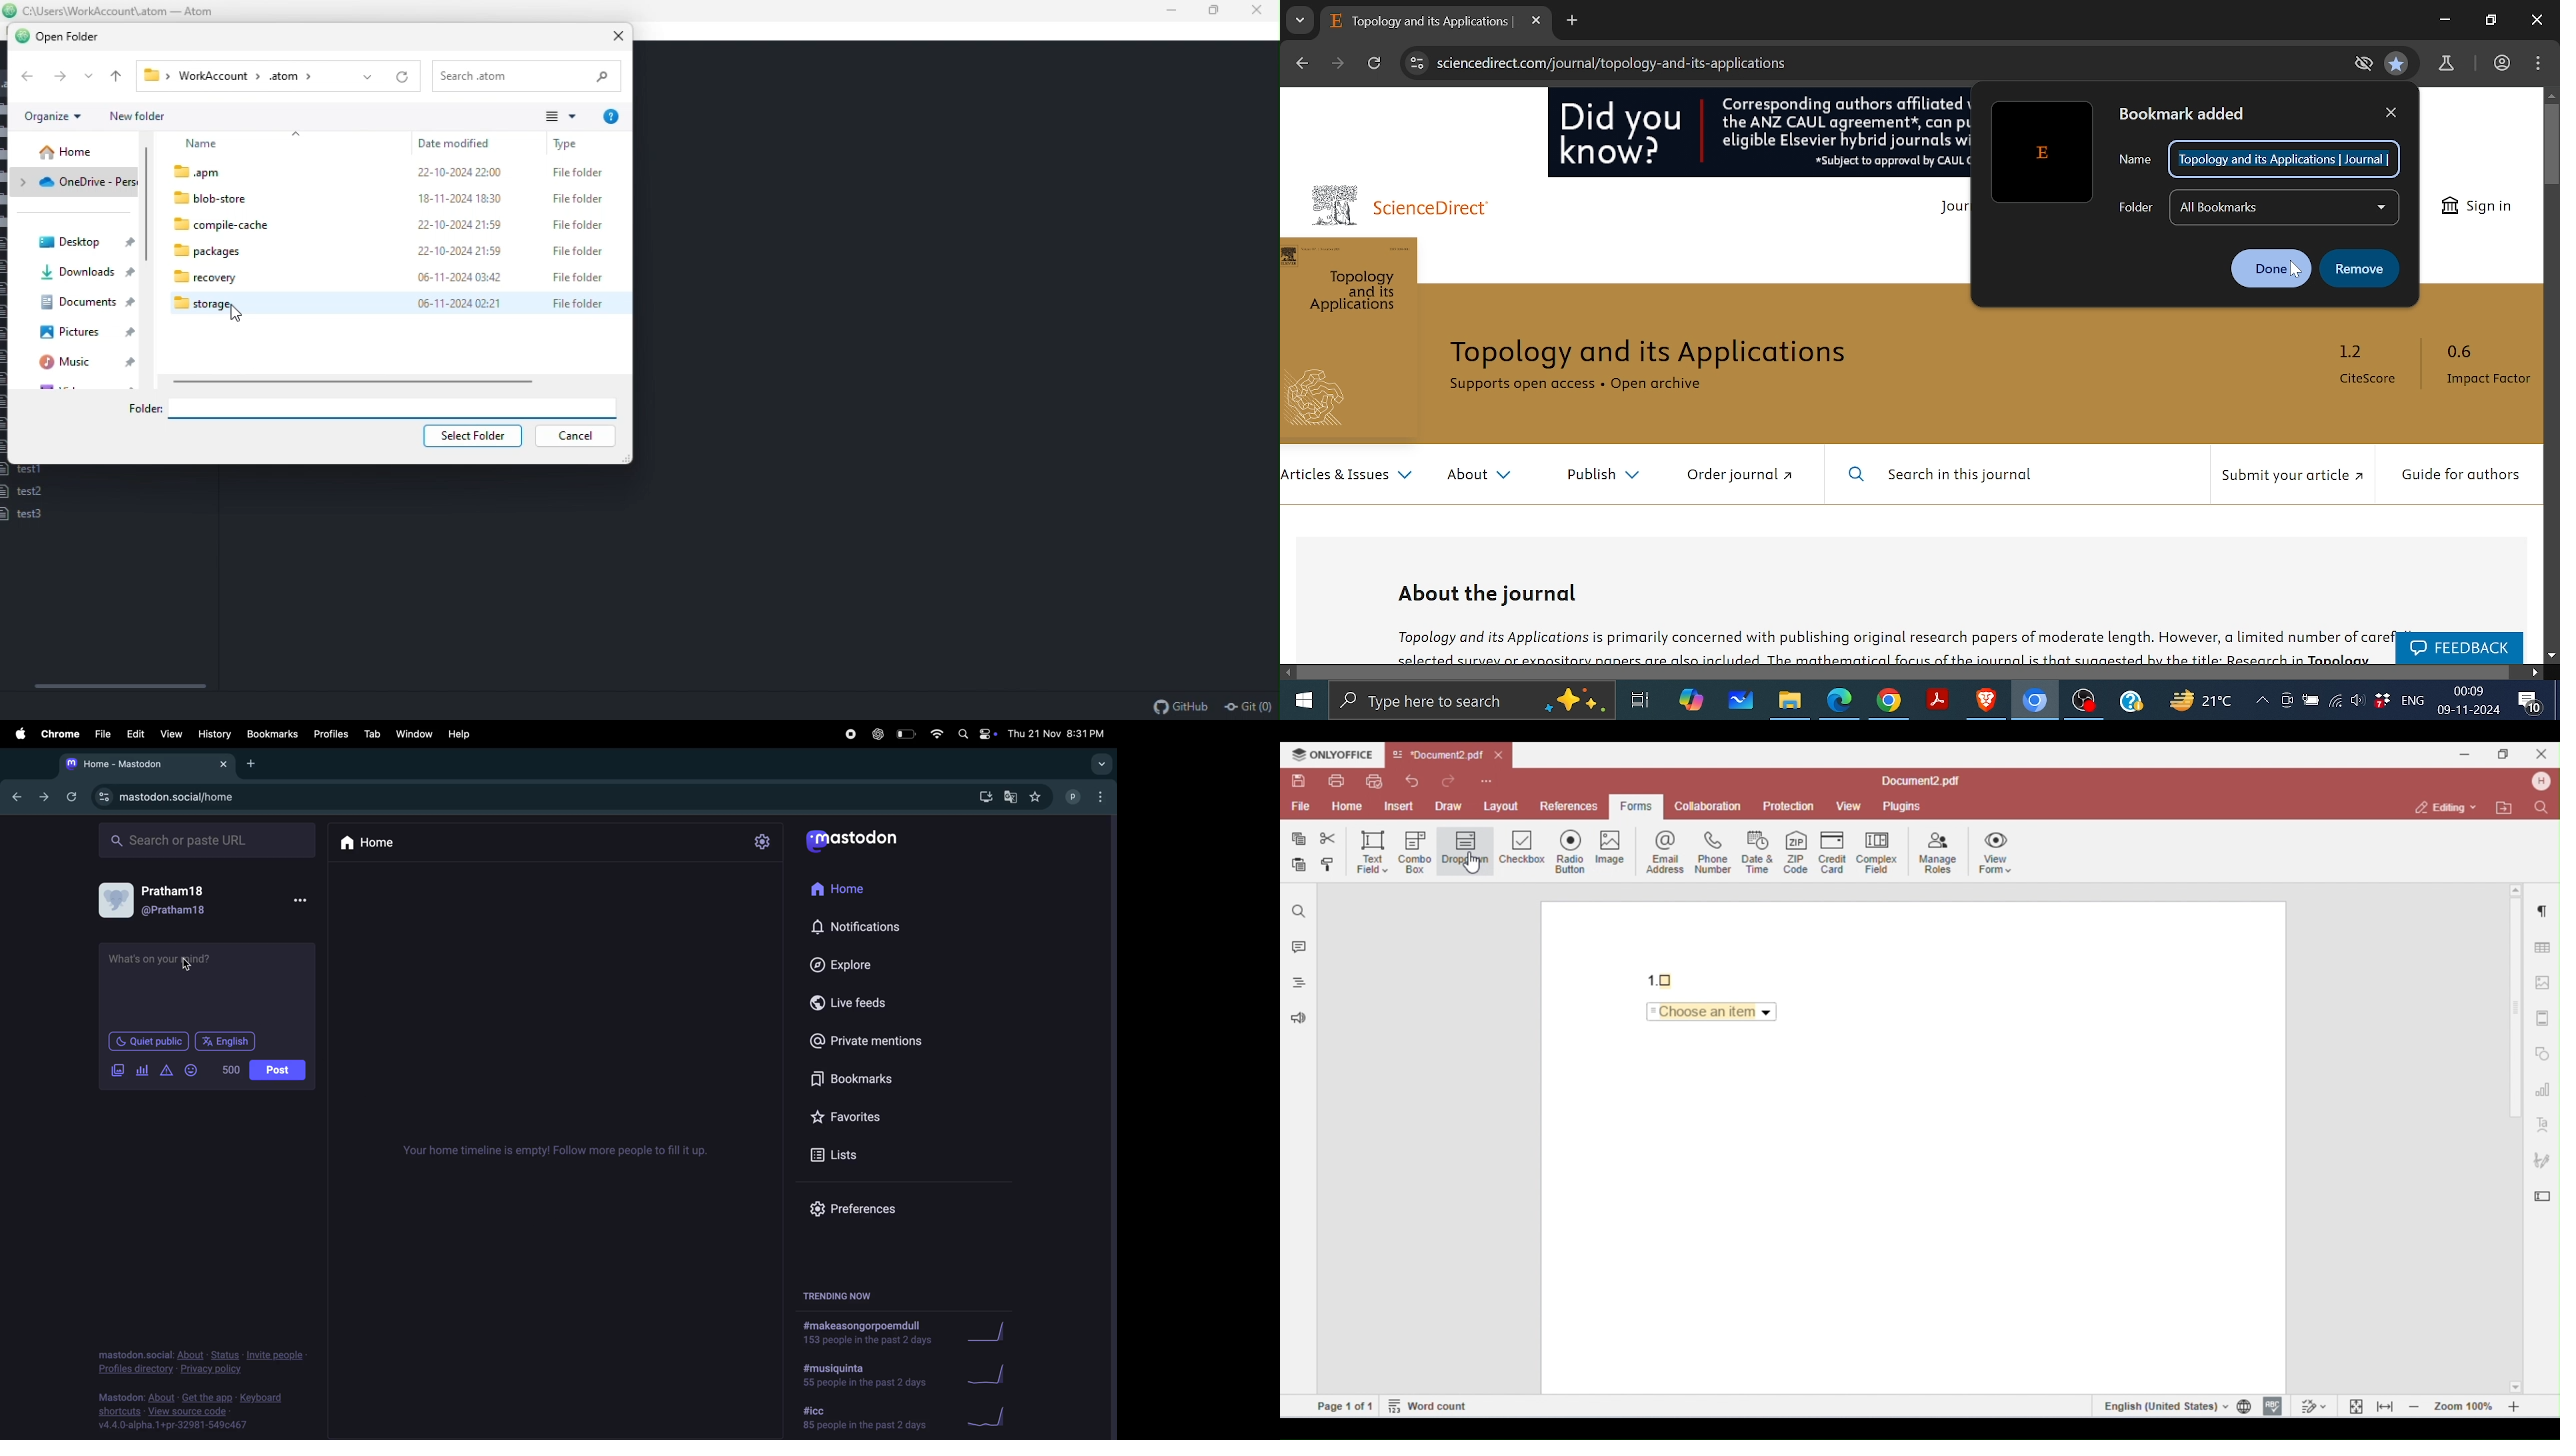  I want to click on home, so click(842, 891).